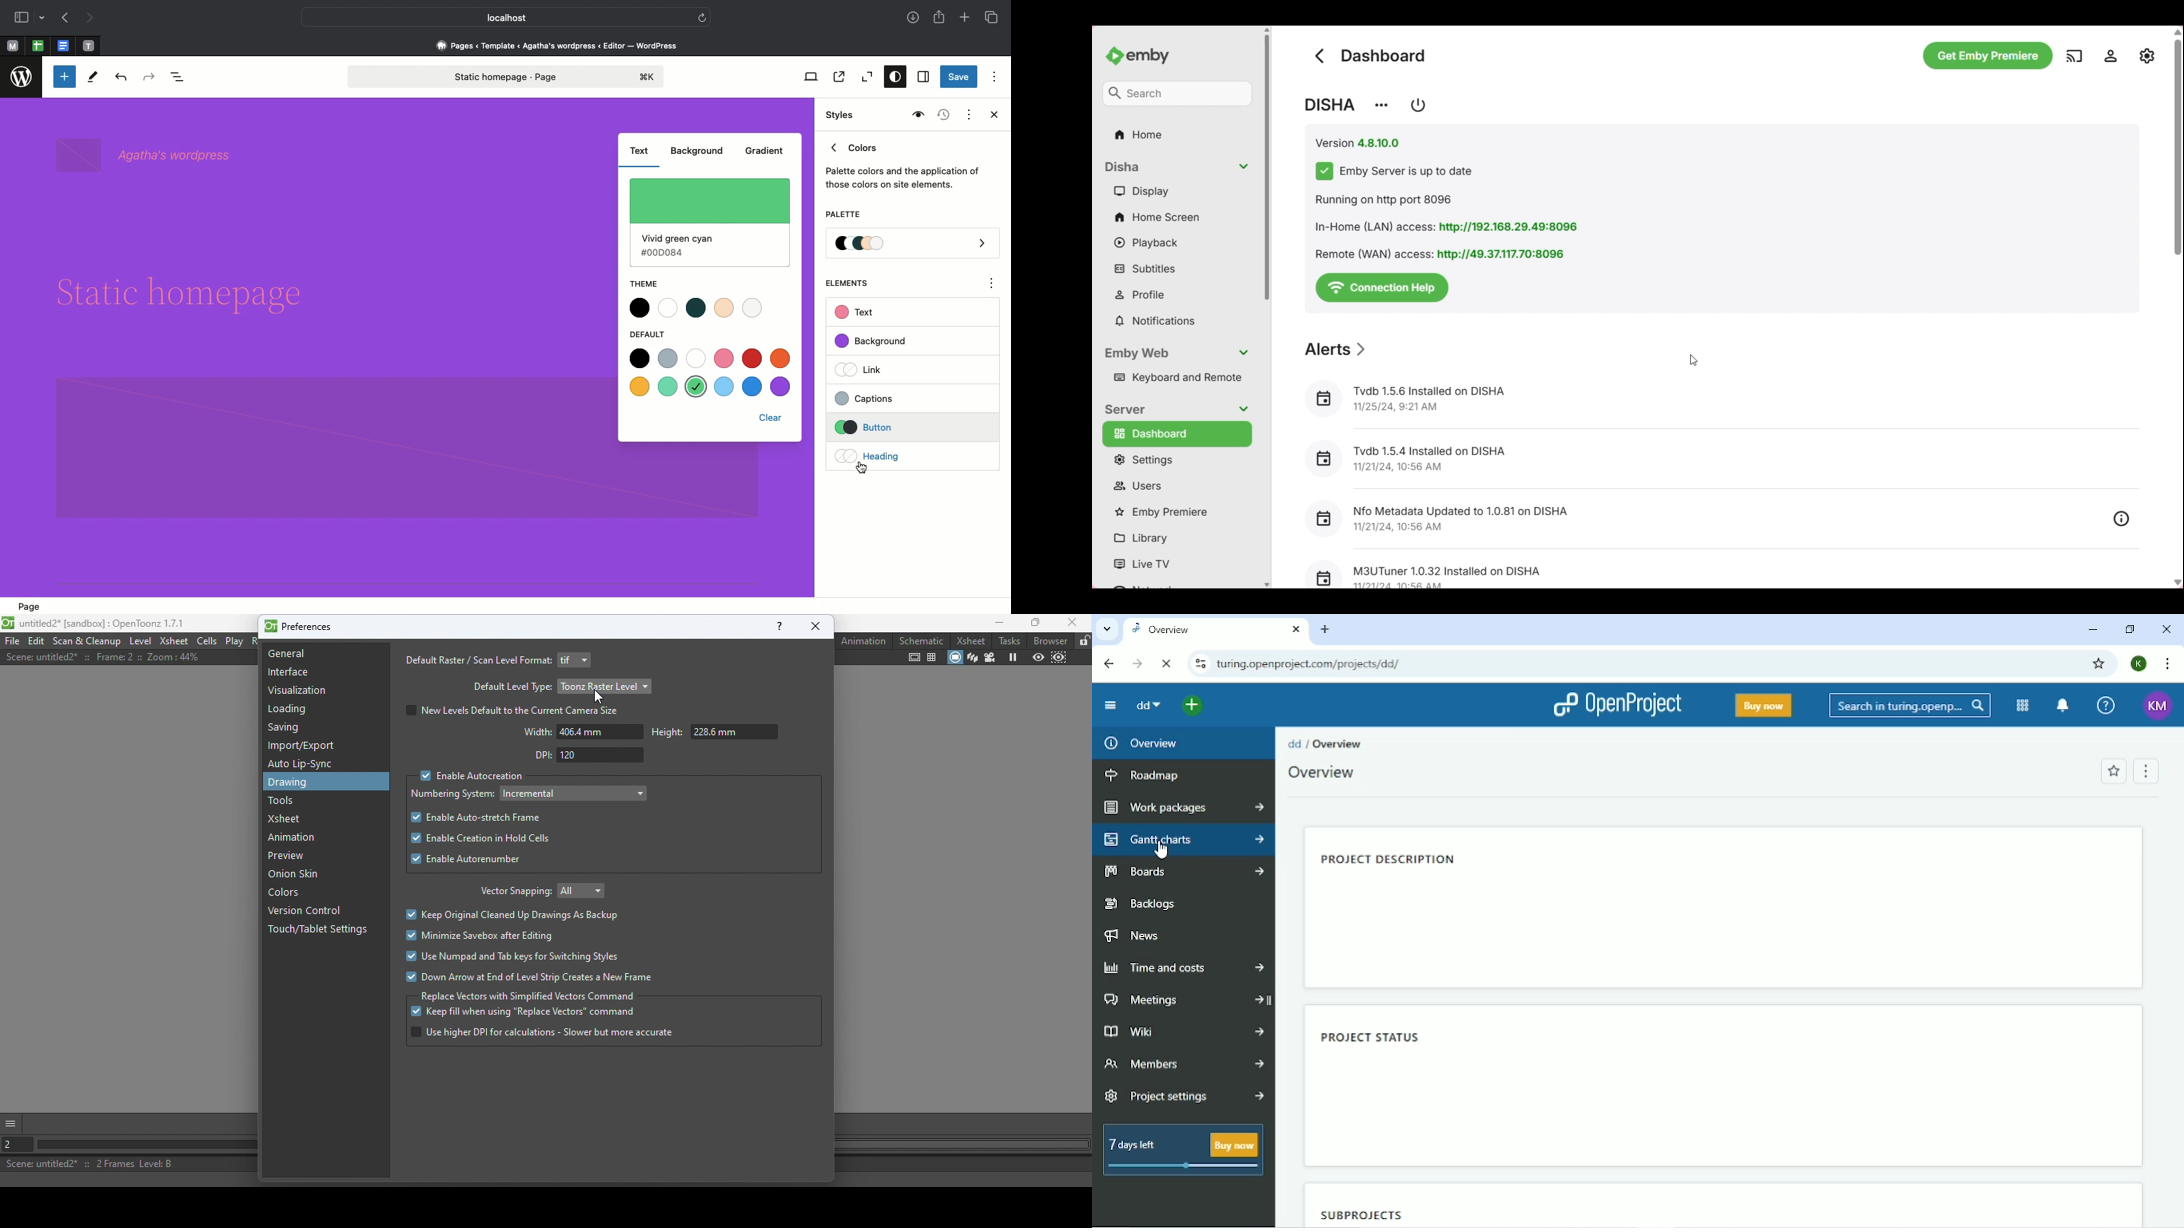 This screenshot has width=2184, height=1232. I want to click on wordpress name, so click(148, 155).